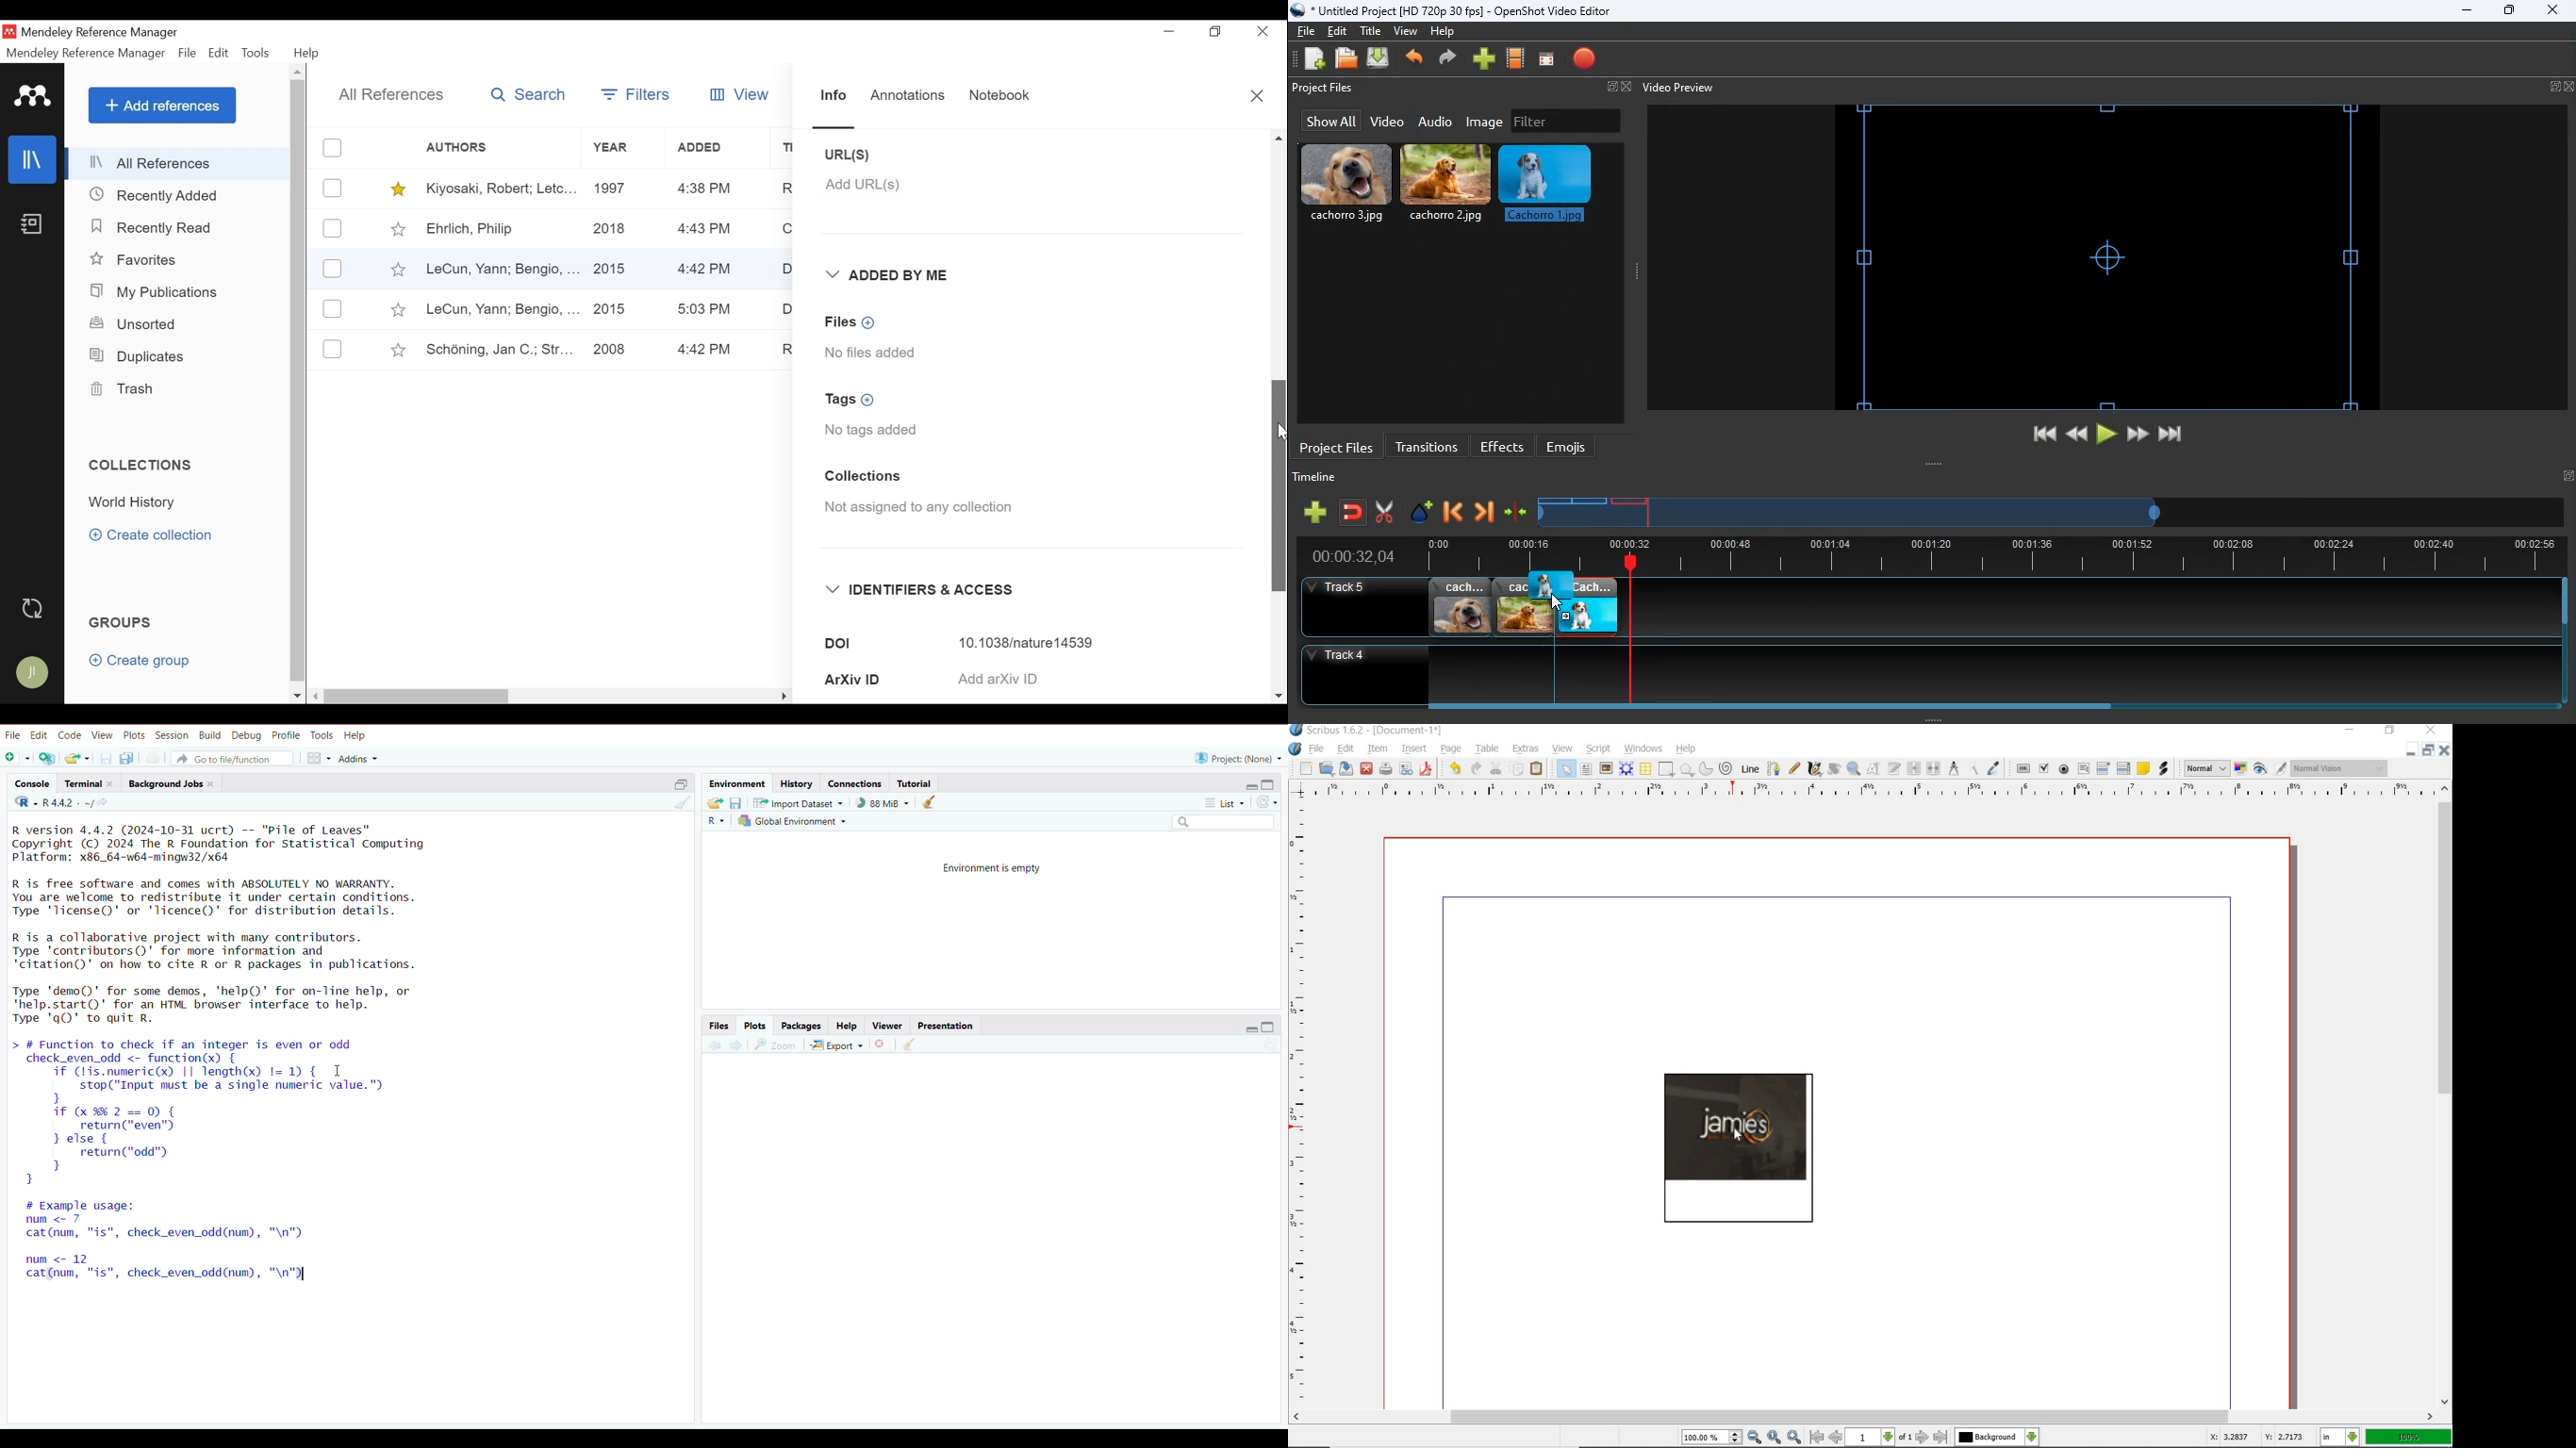 This screenshot has width=2576, height=1456. What do you see at coordinates (1495, 769) in the screenshot?
I see `CUT` at bounding box center [1495, 769].